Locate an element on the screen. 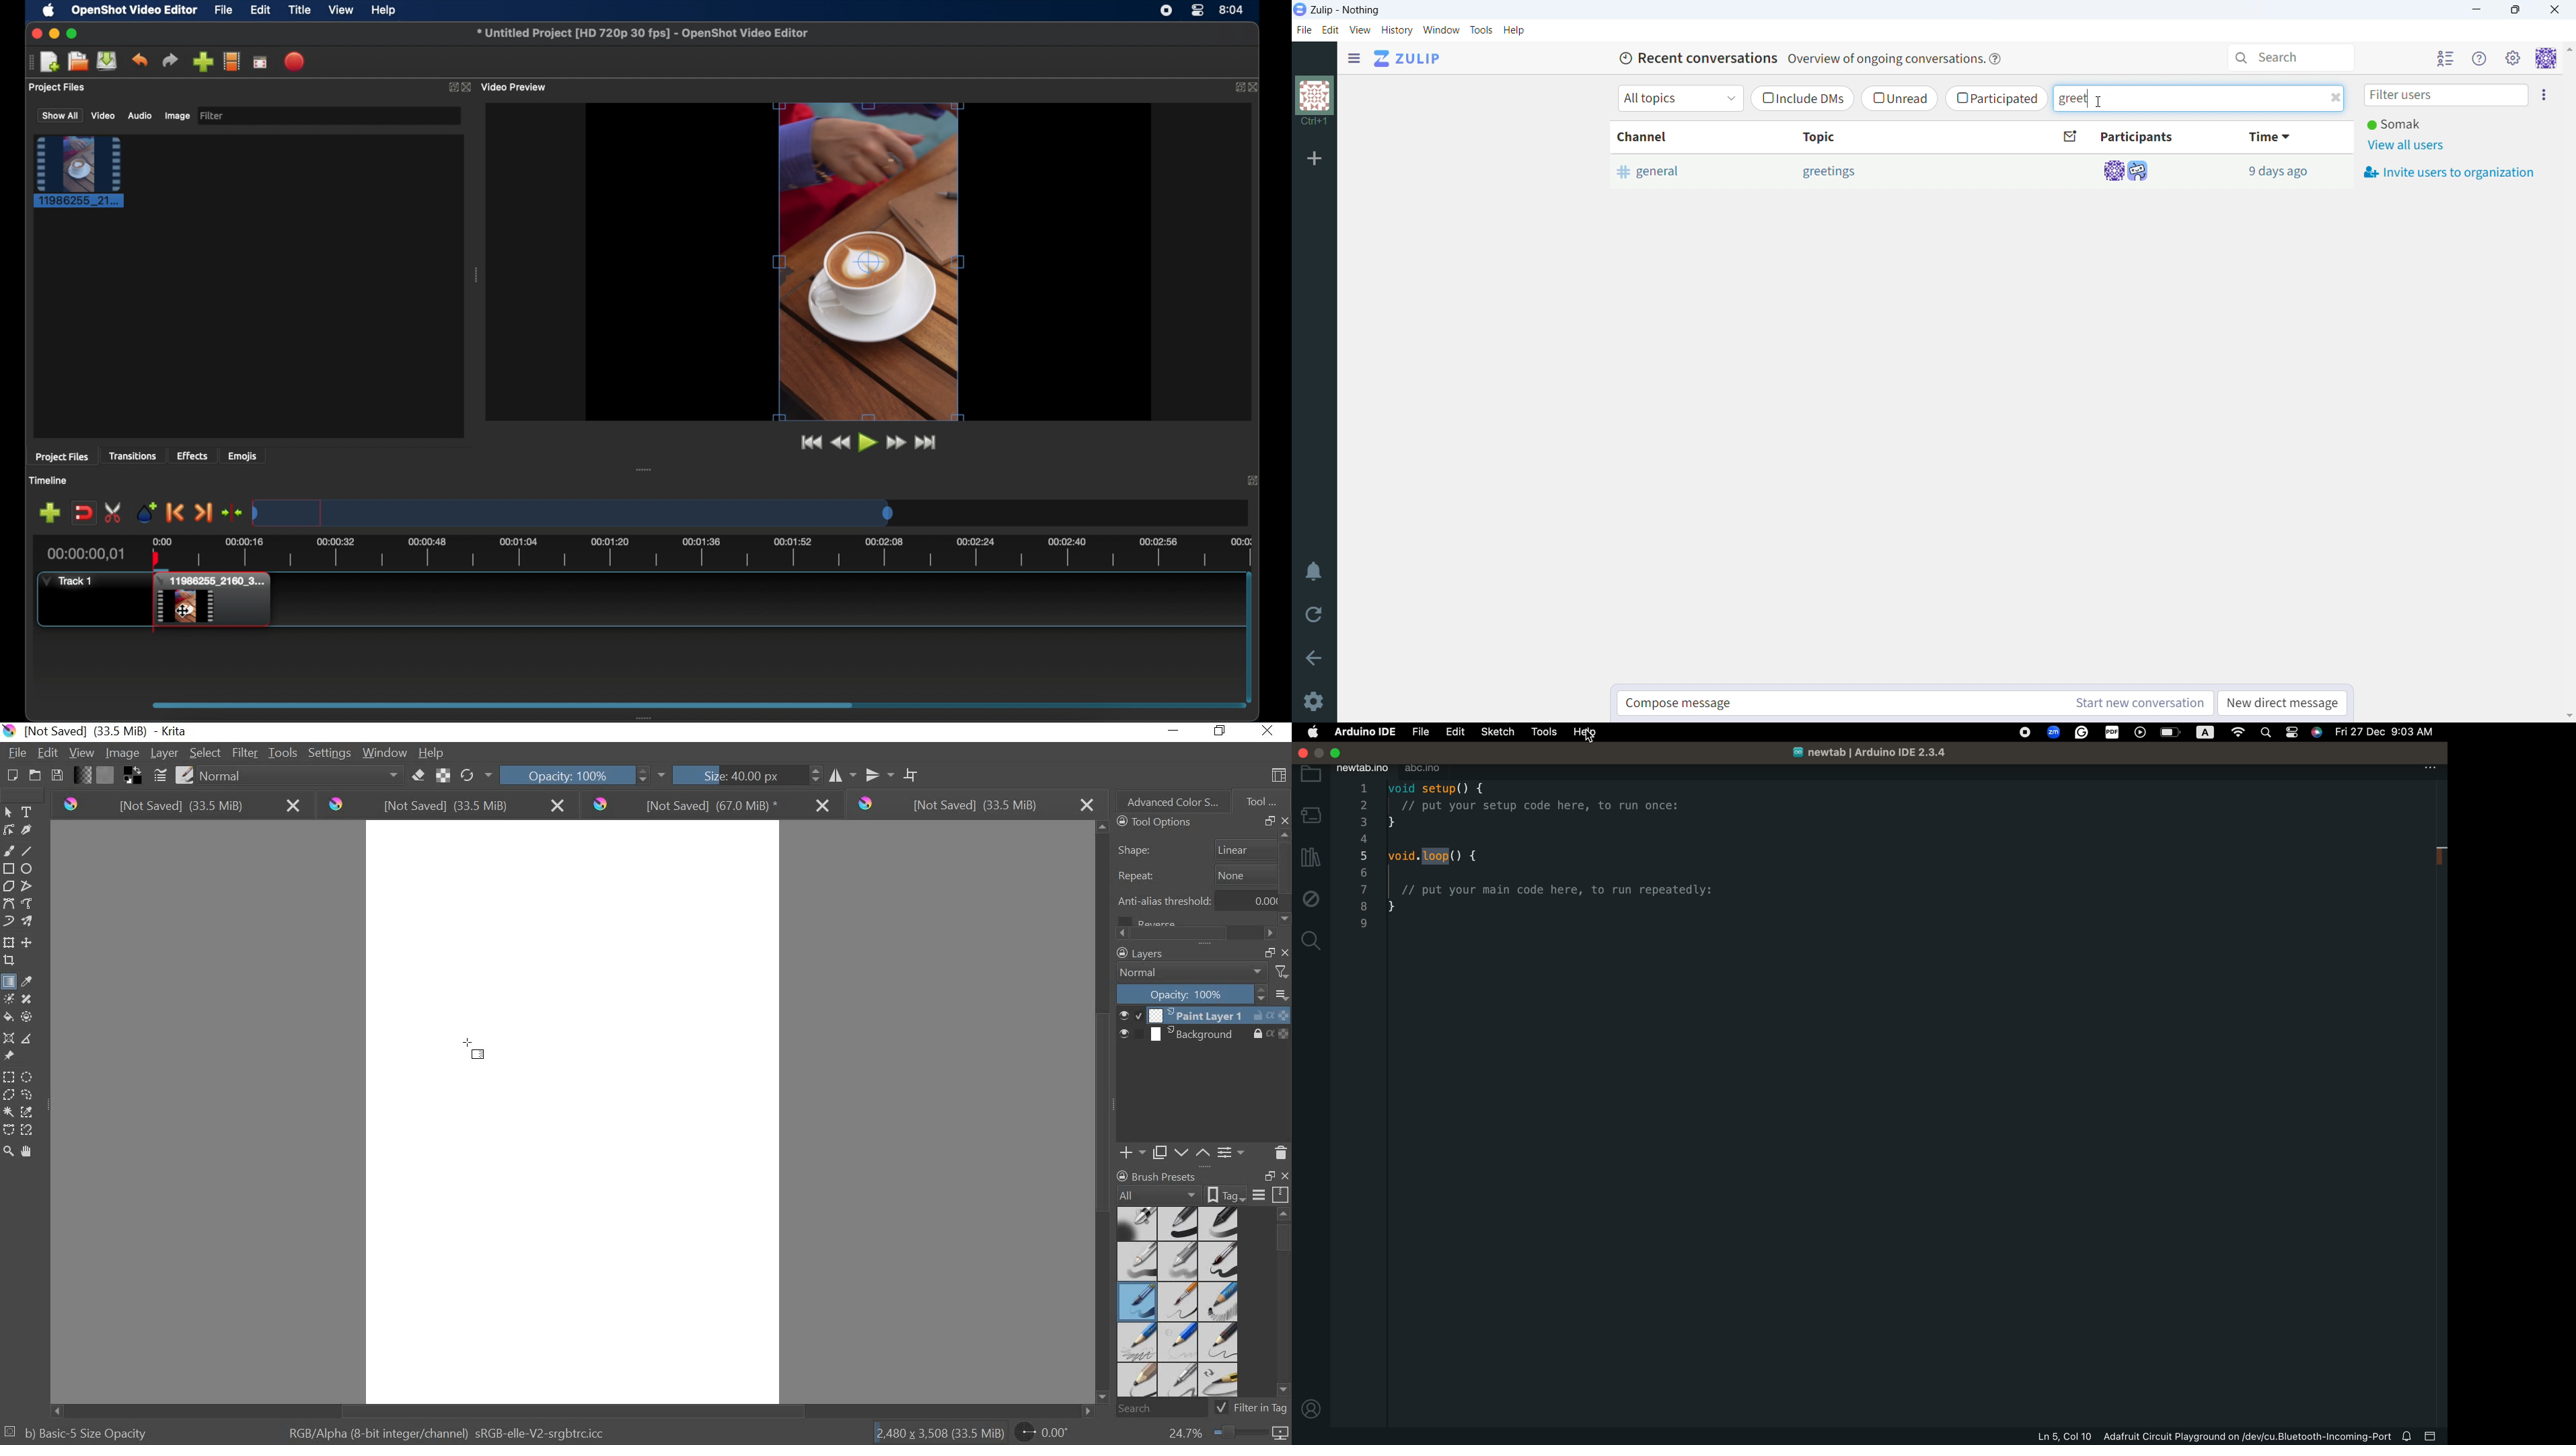  drag handle is located at coordinates (28, 63).